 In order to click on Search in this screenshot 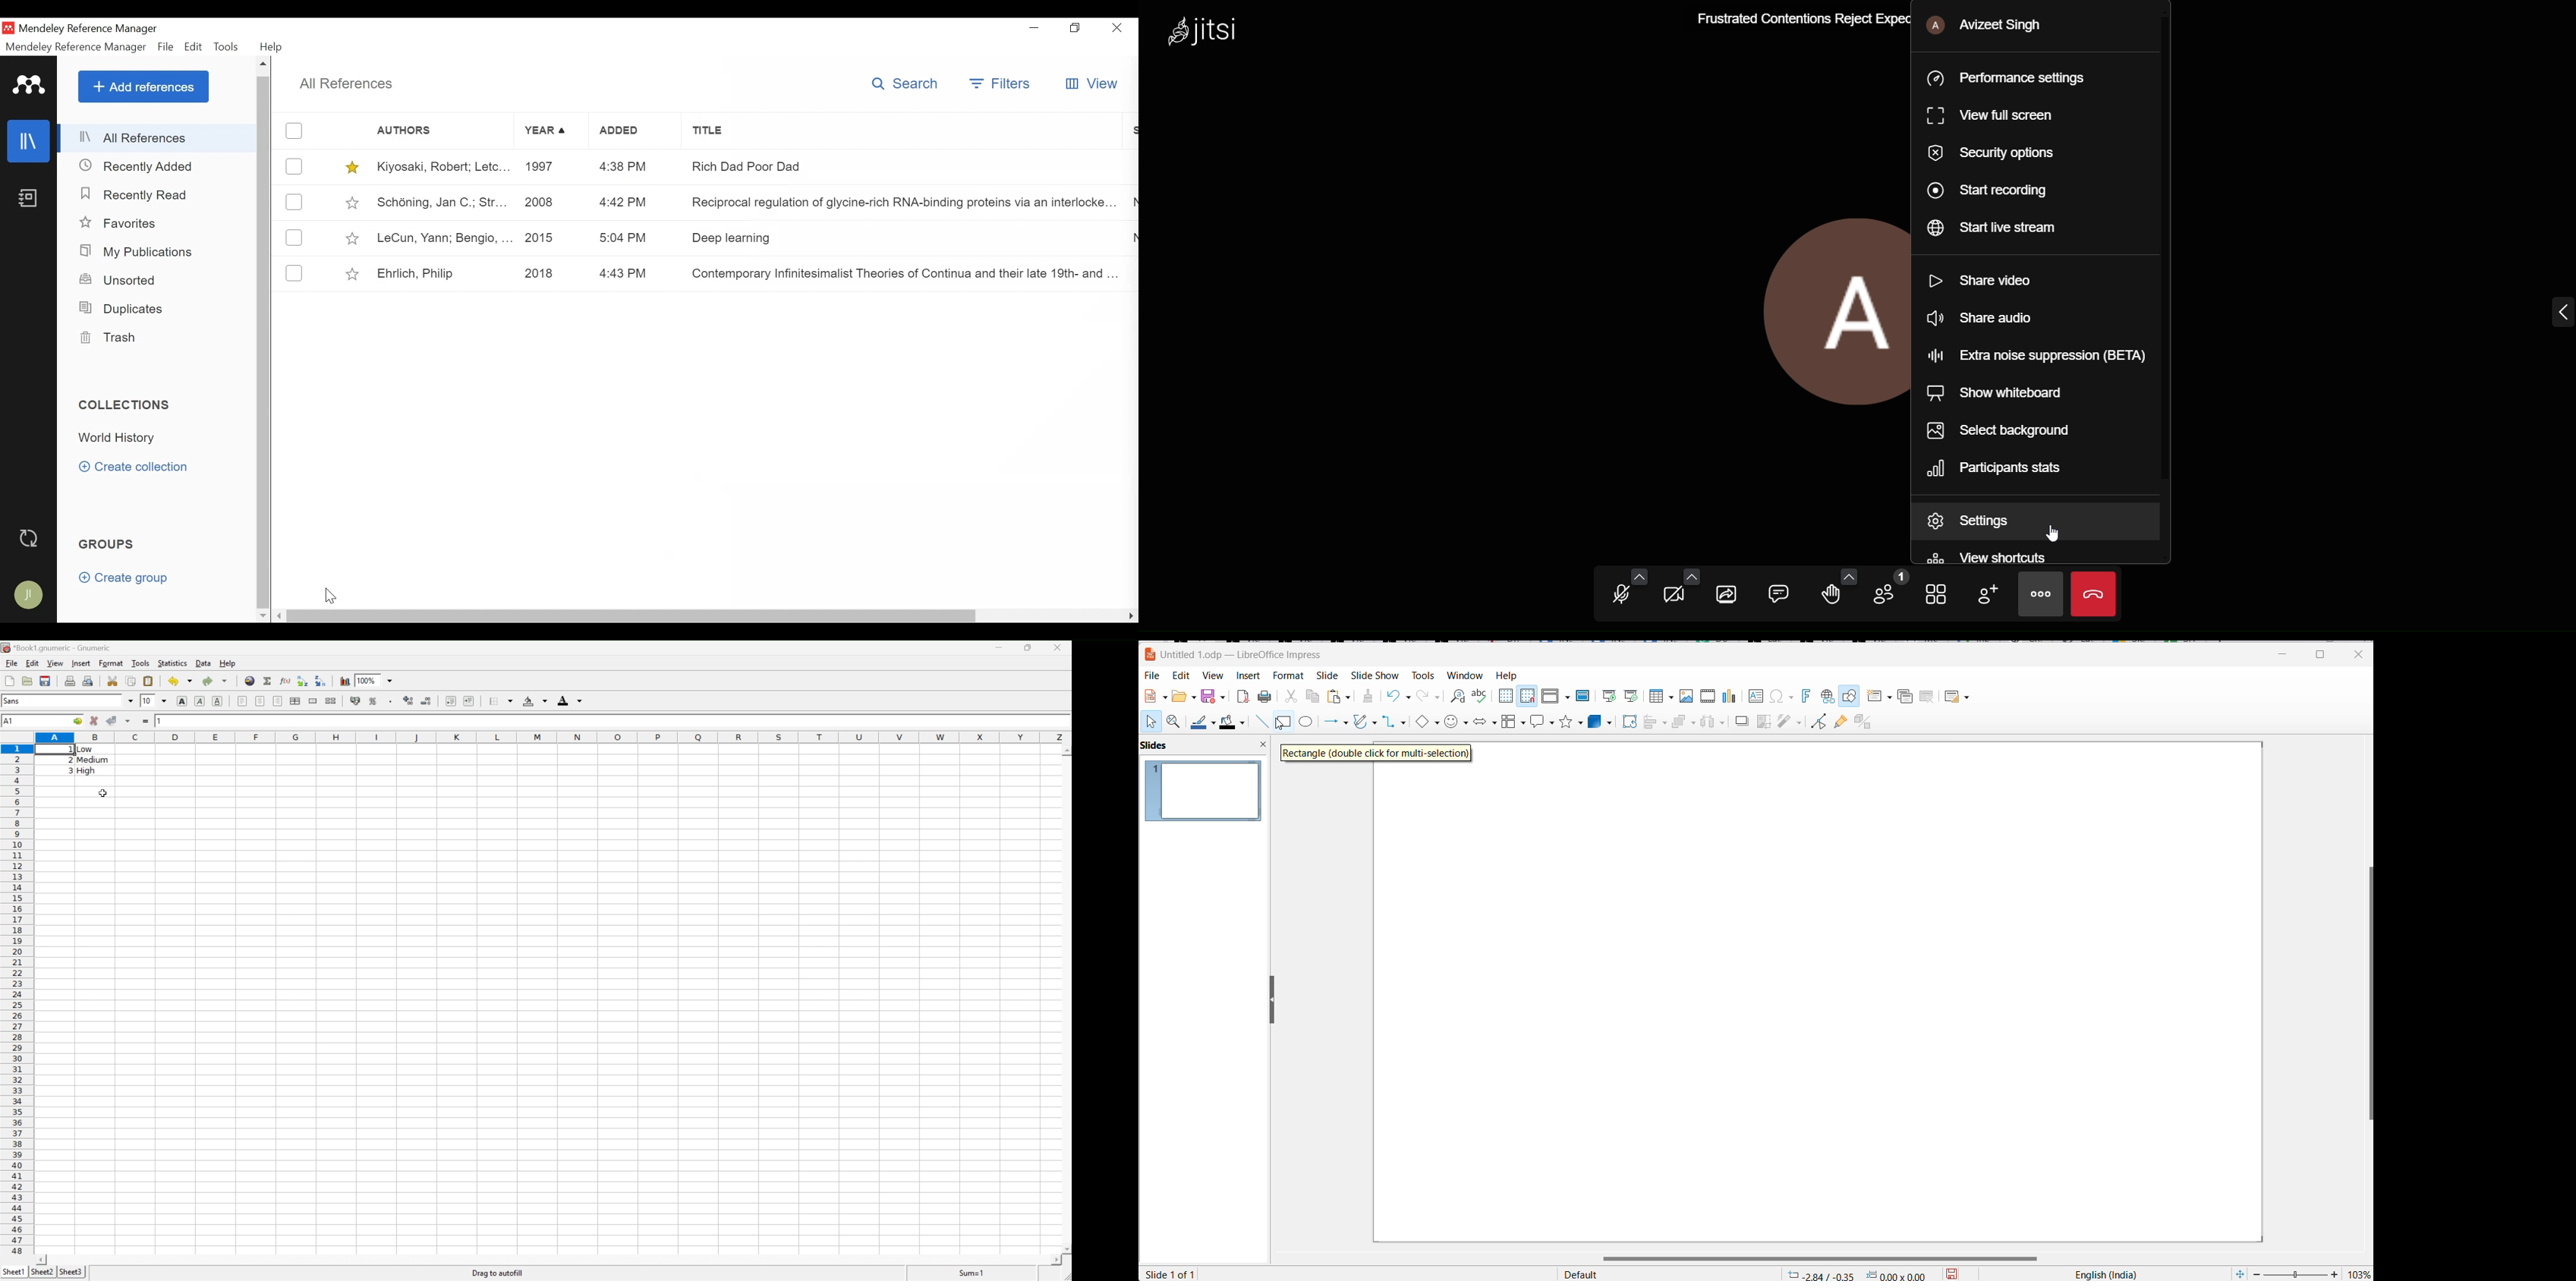, I will do `click(905, 84)`.